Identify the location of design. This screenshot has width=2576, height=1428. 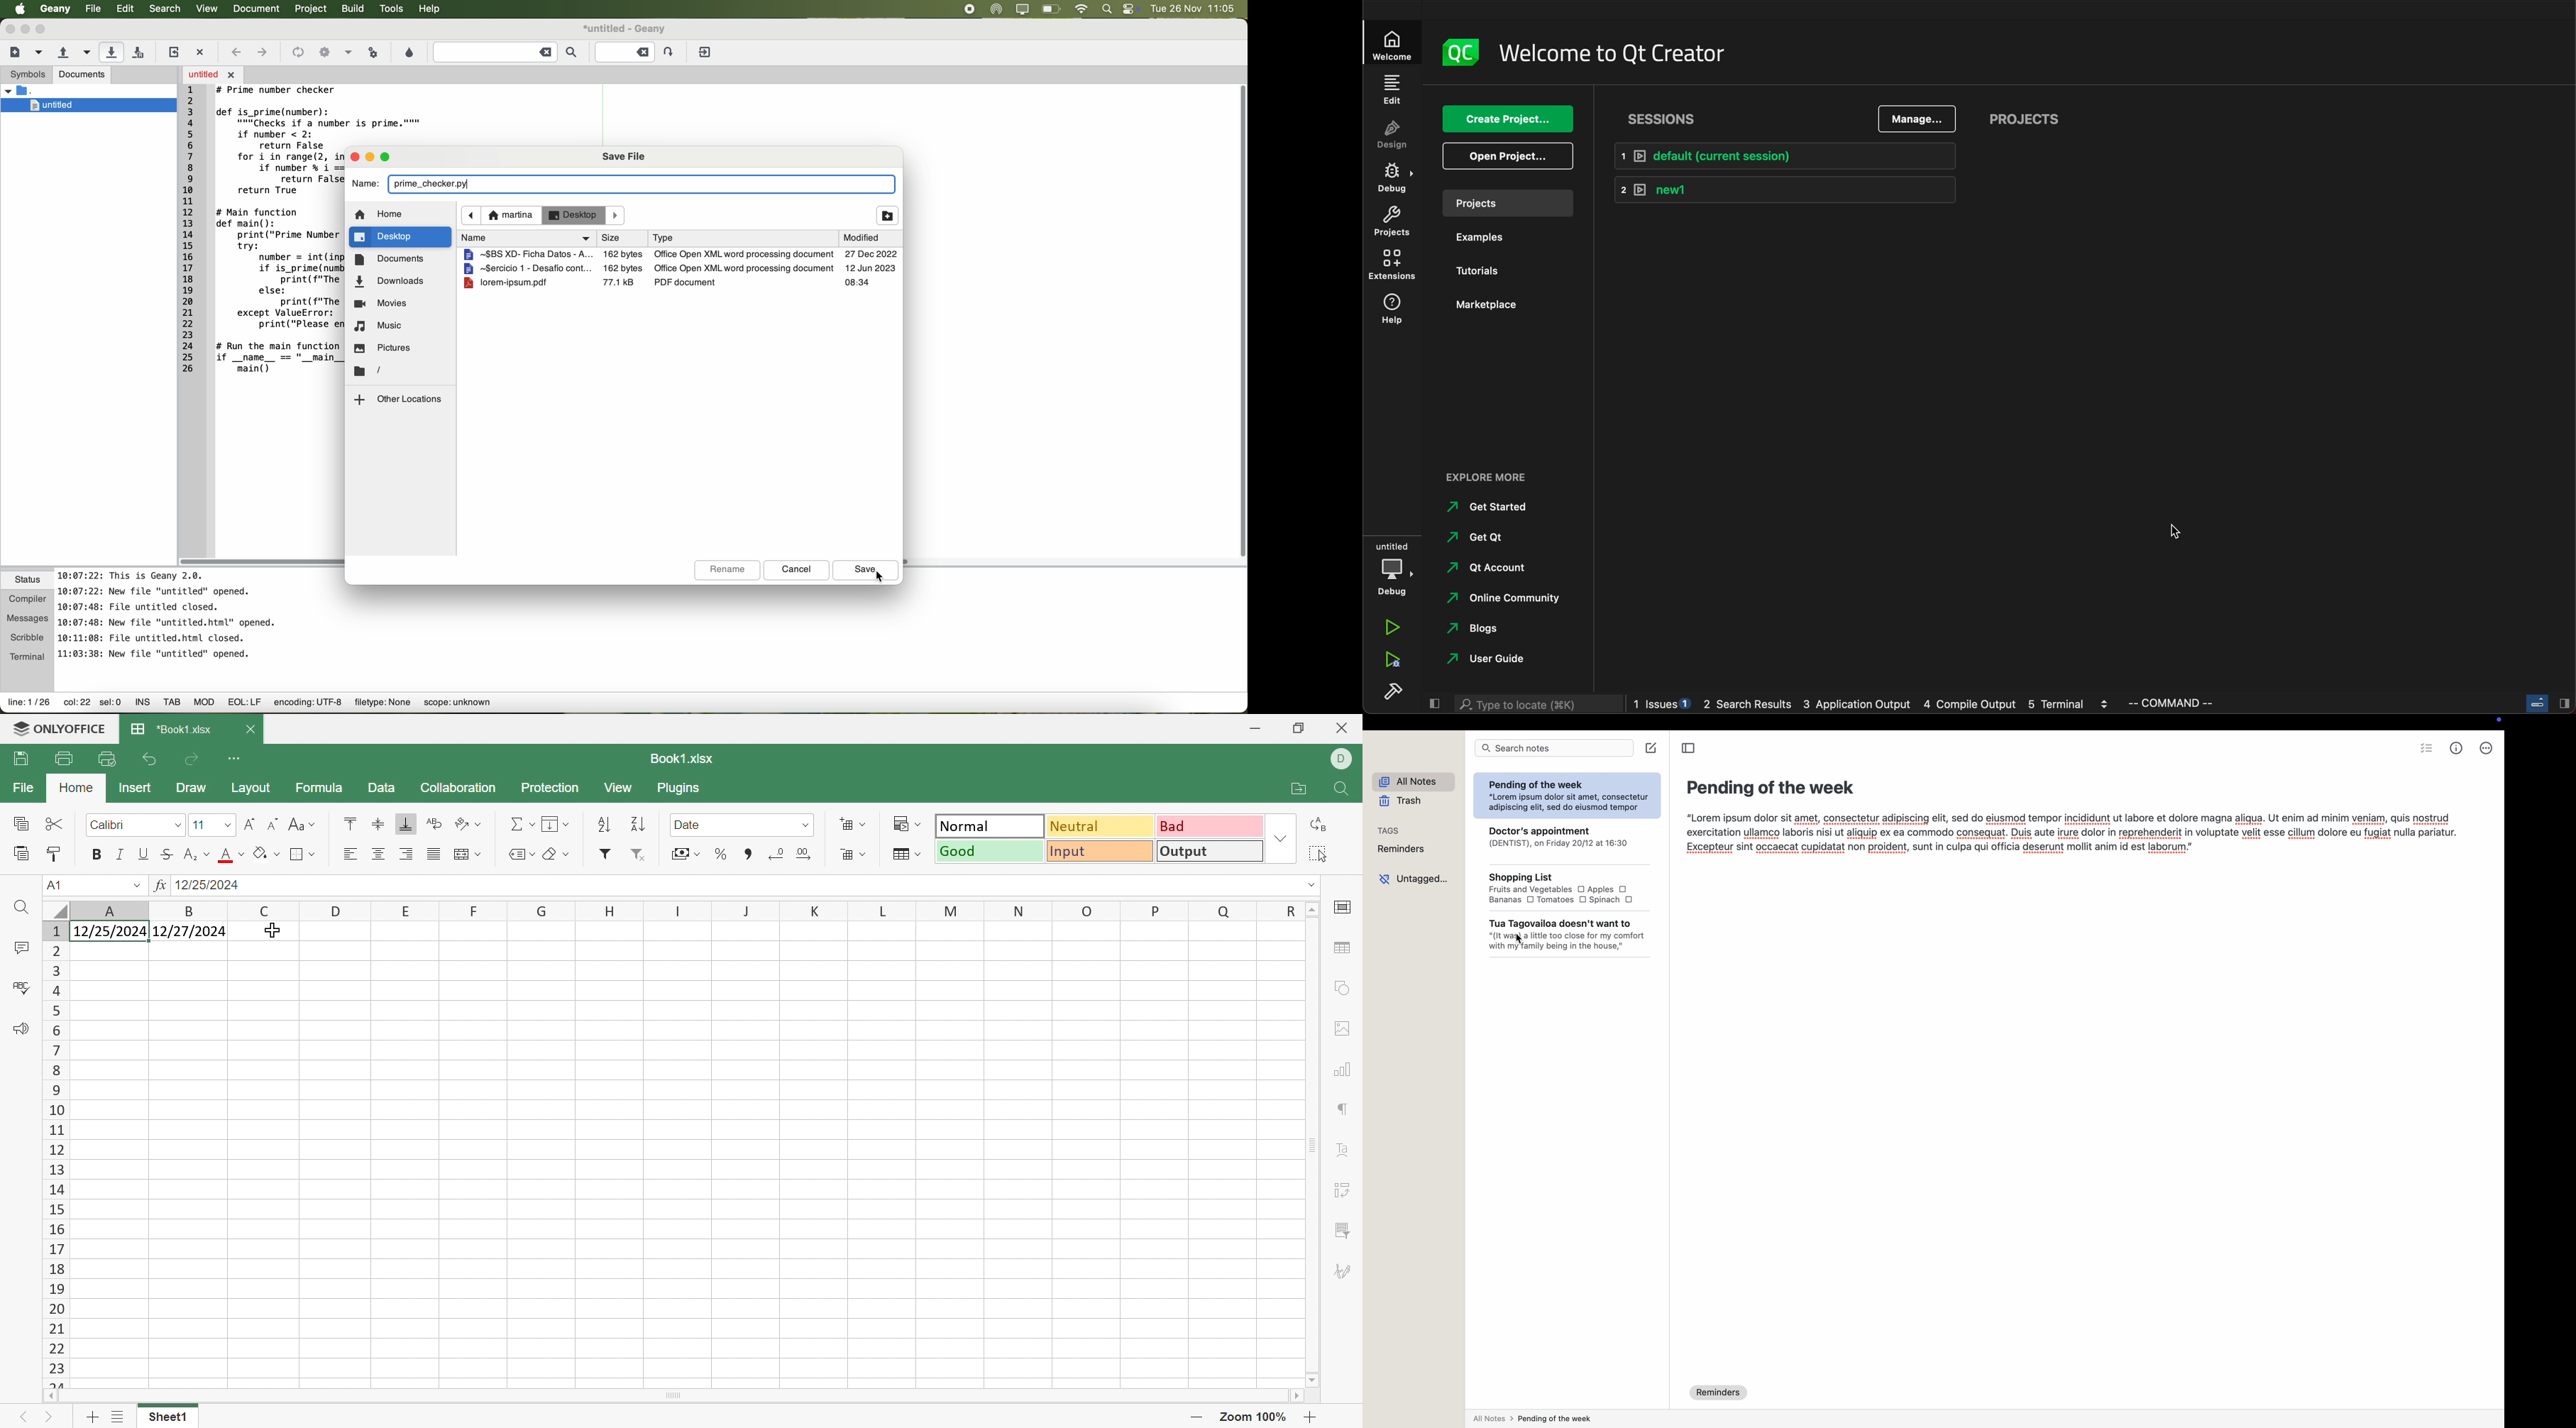
(1393, 133).